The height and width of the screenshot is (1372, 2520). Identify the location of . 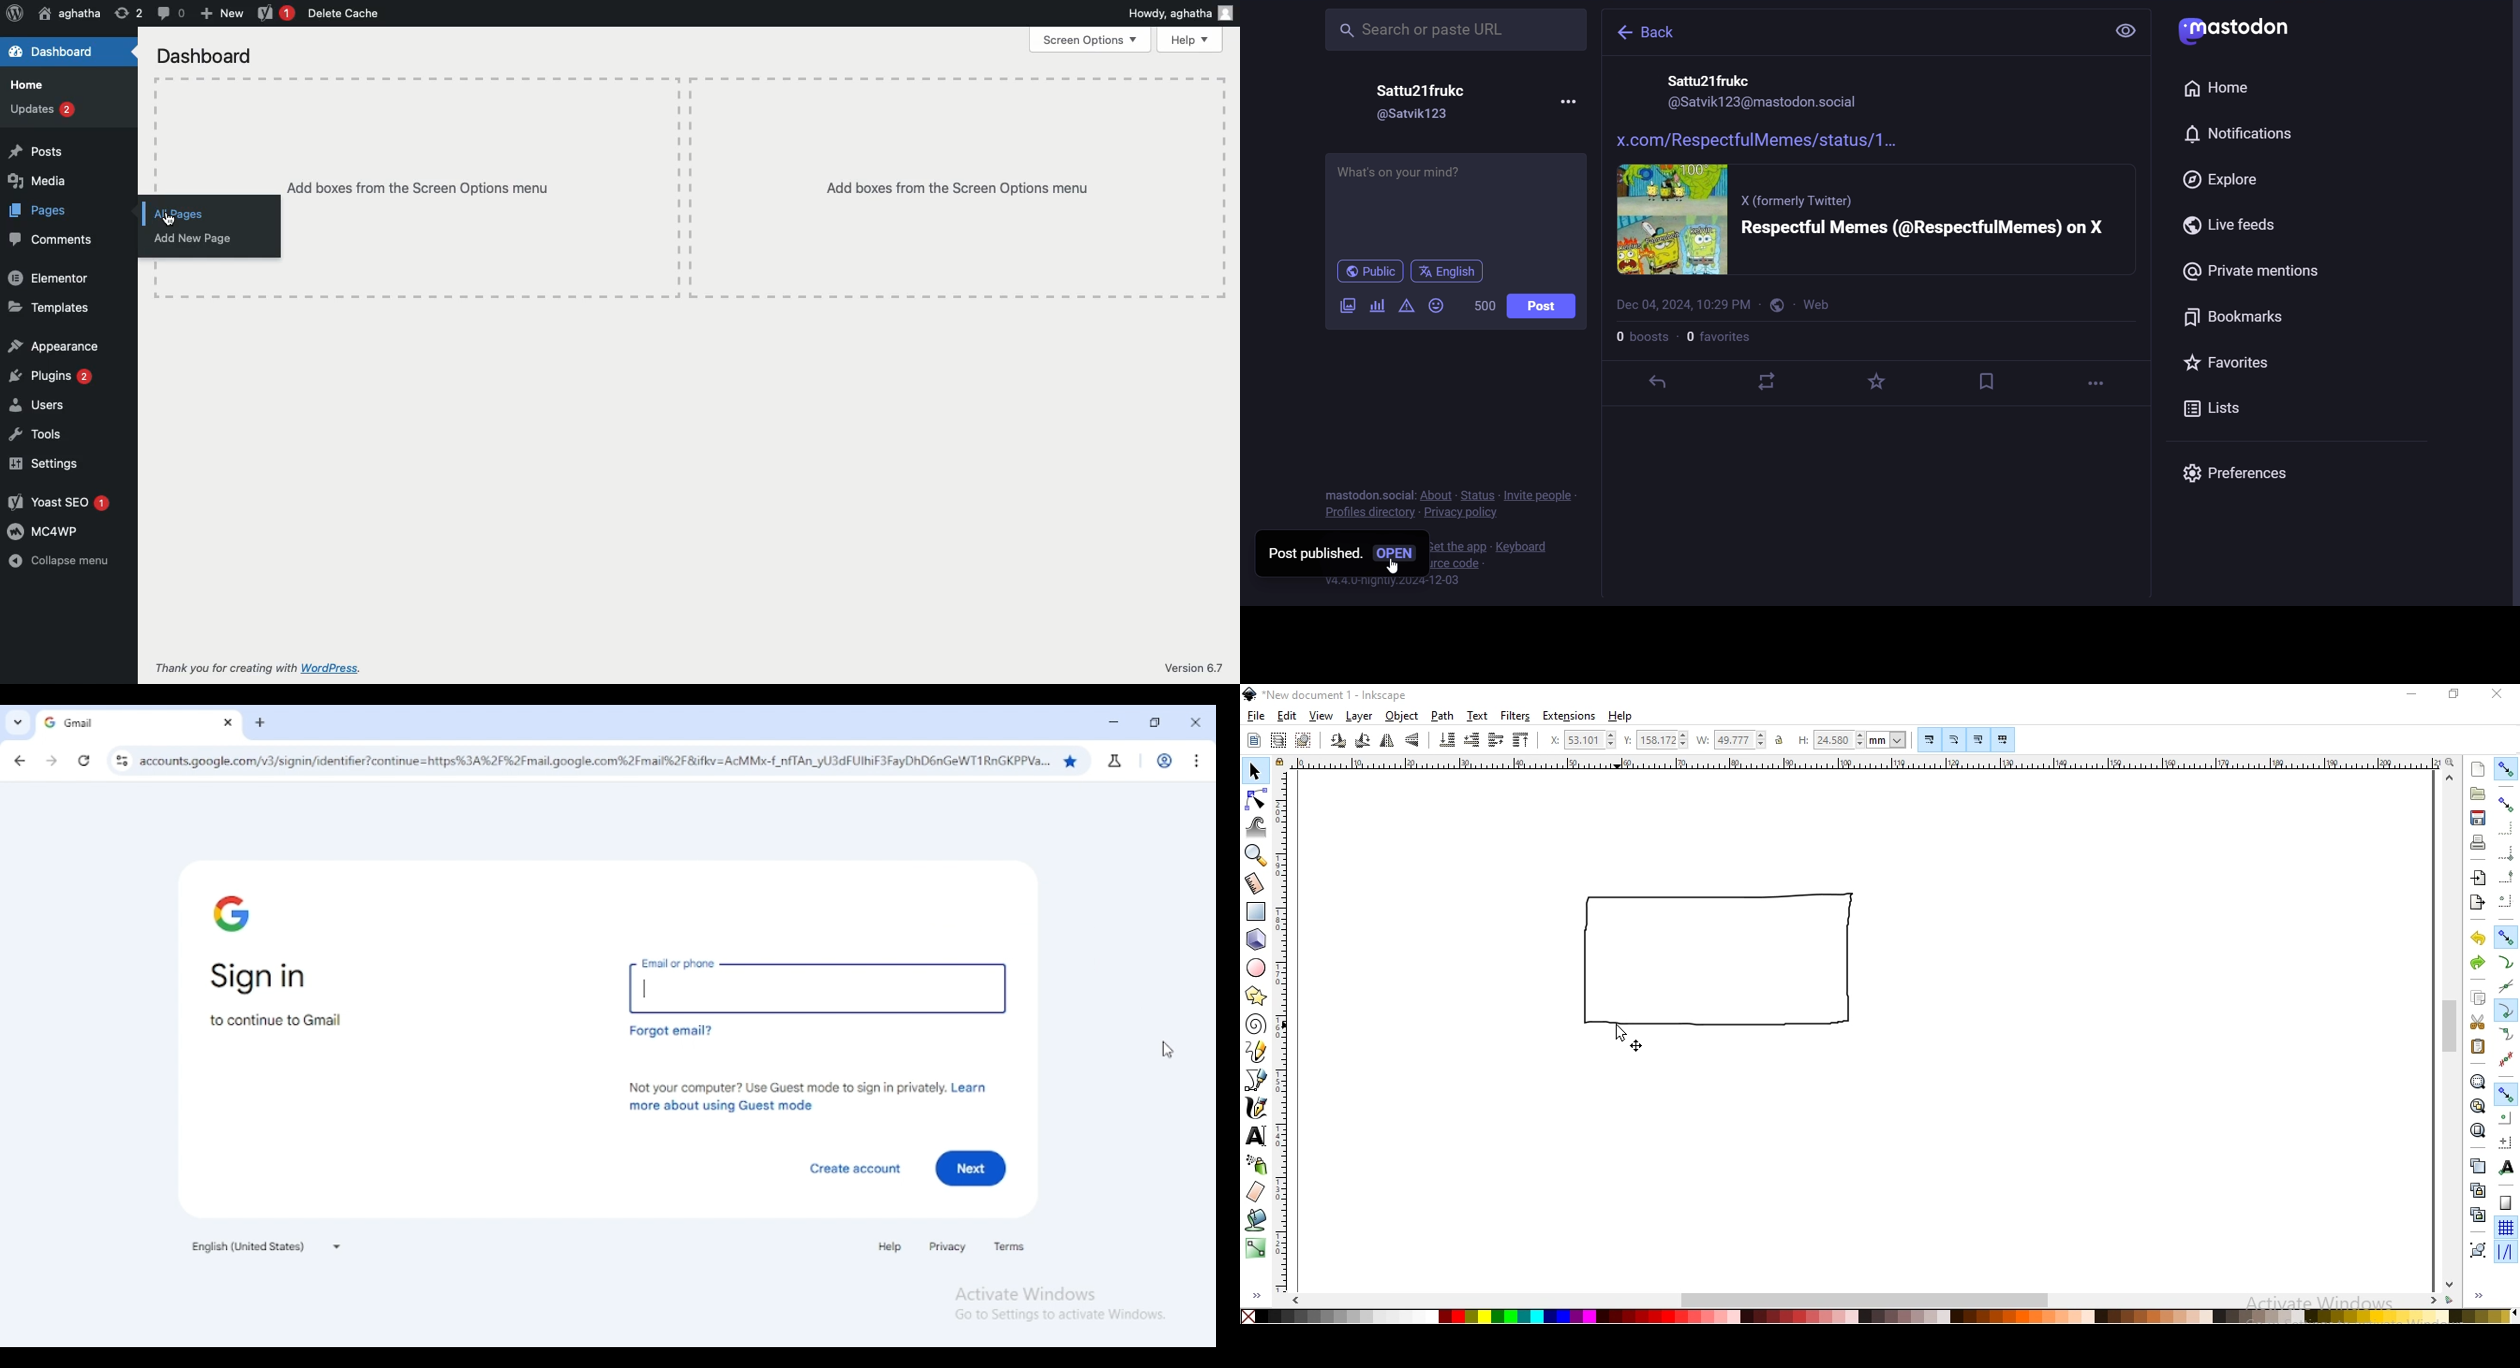
(1979, 739).